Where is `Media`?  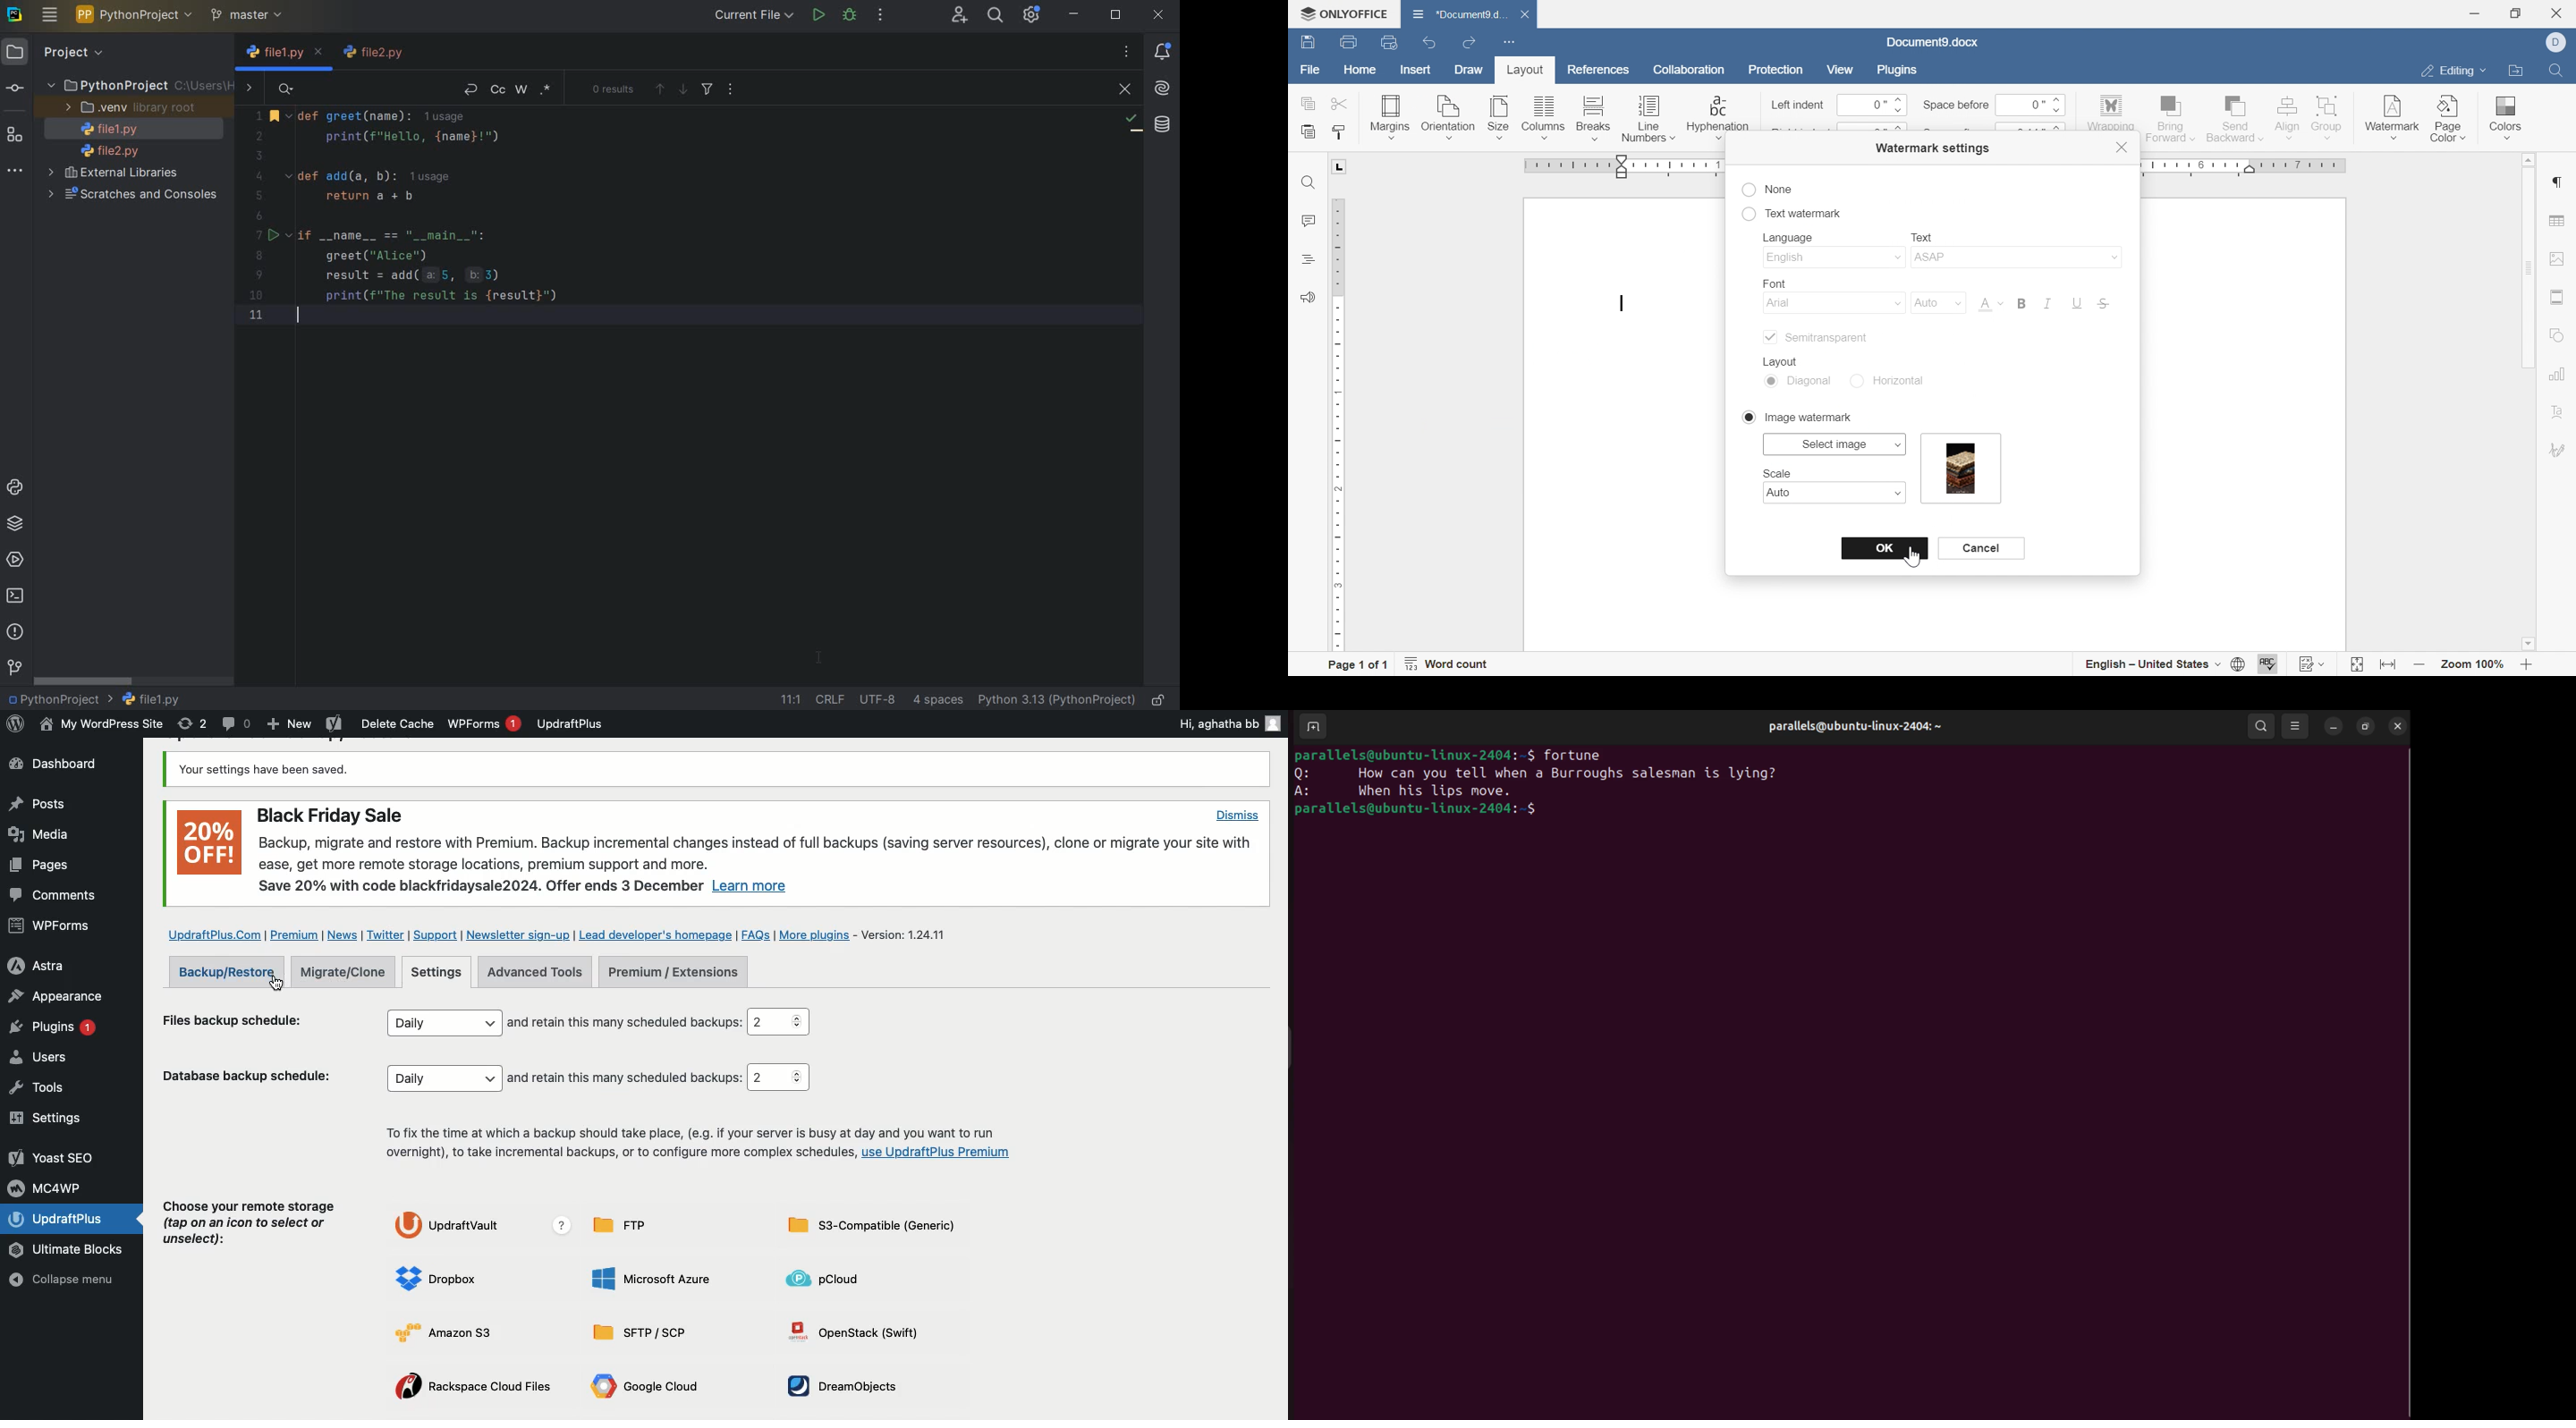 Media is located at coordinates (41, 833).